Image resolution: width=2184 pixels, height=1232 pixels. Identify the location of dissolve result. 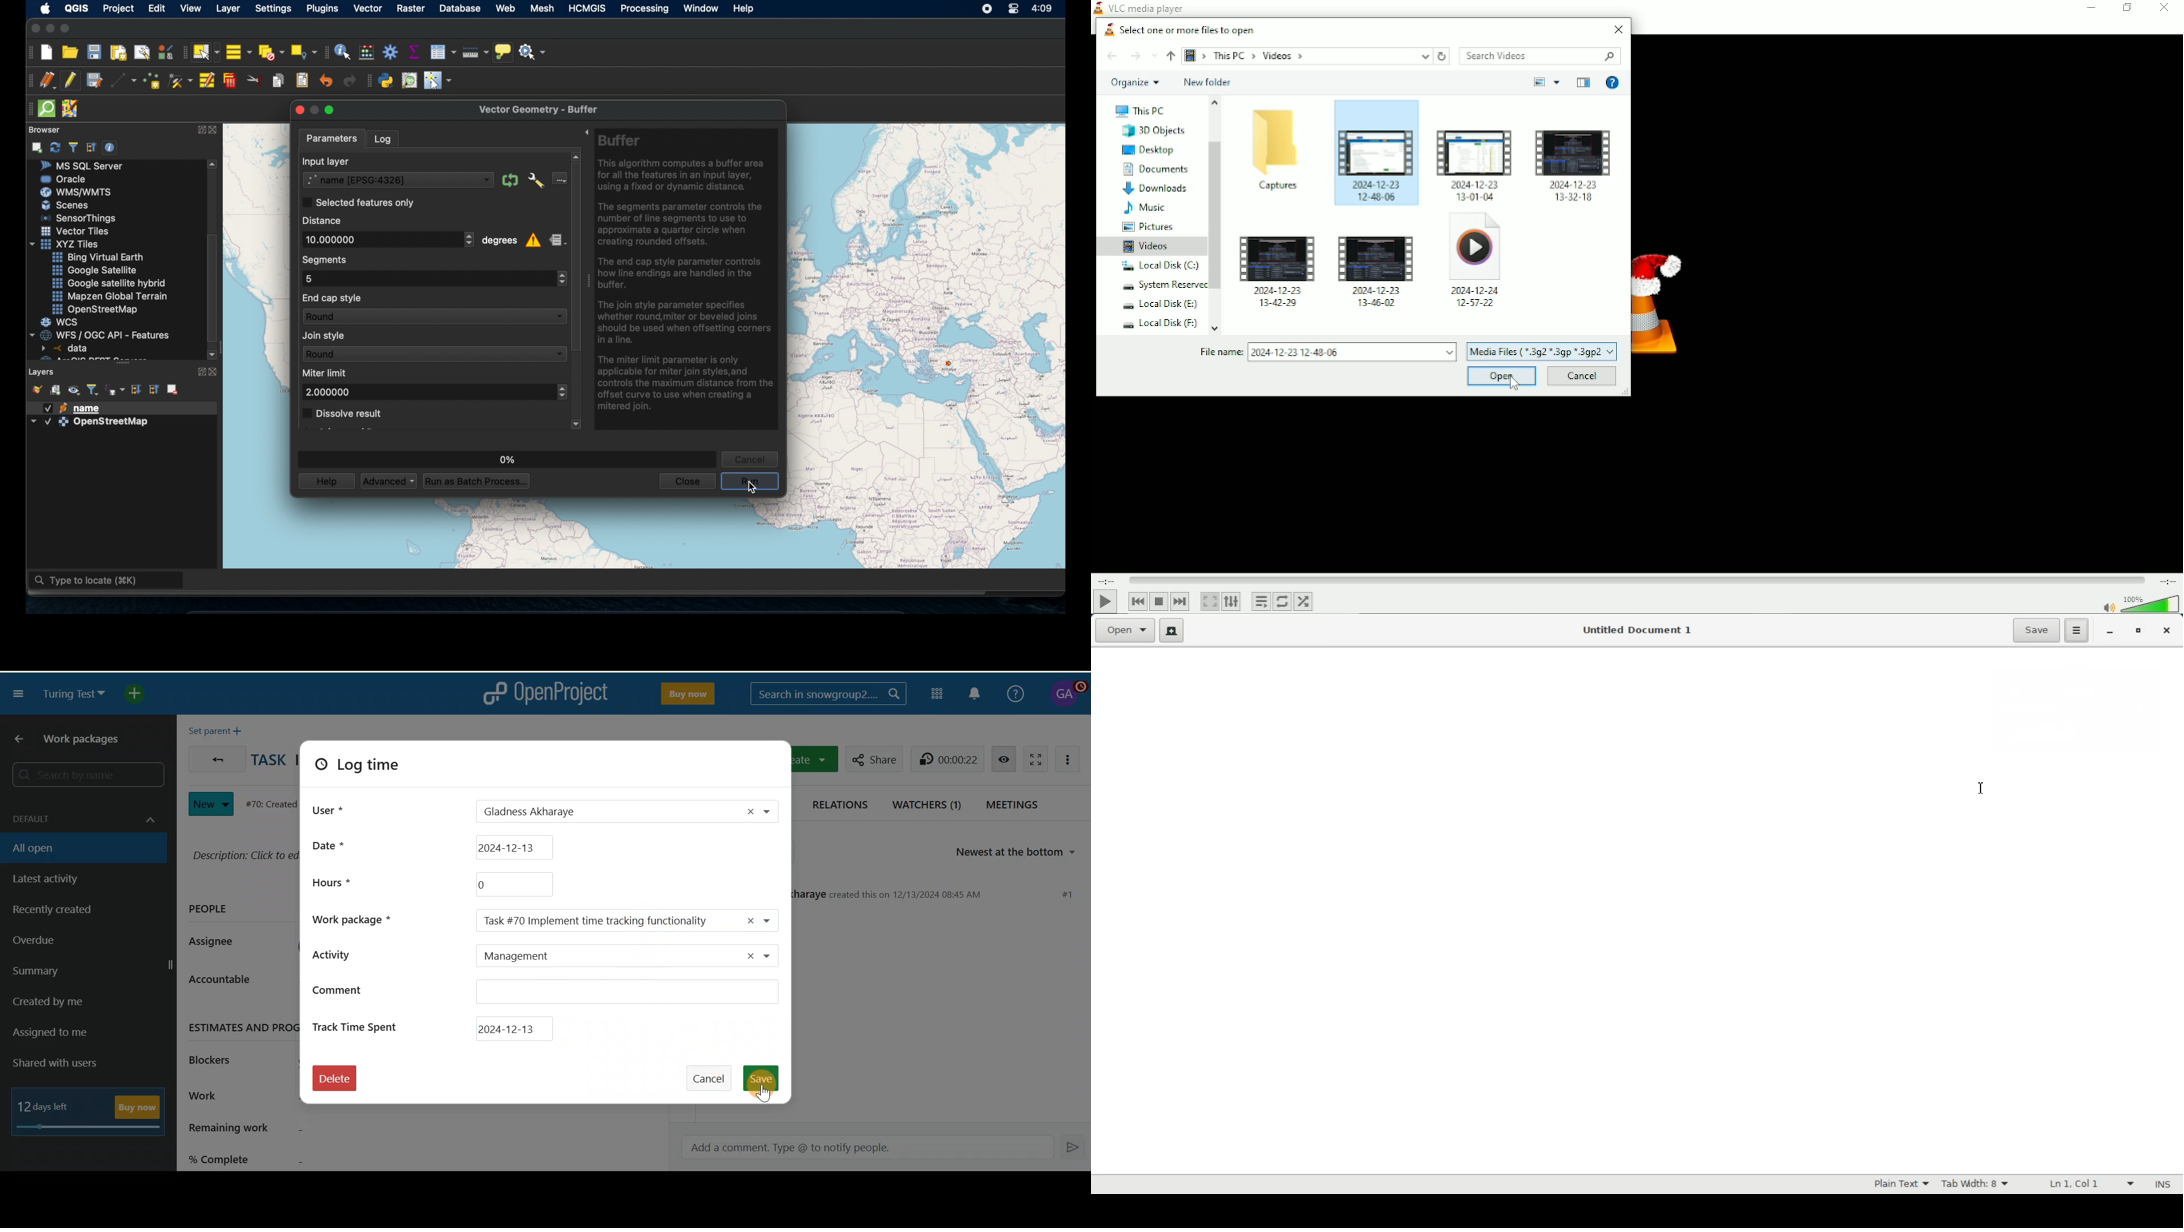
(343, 414).